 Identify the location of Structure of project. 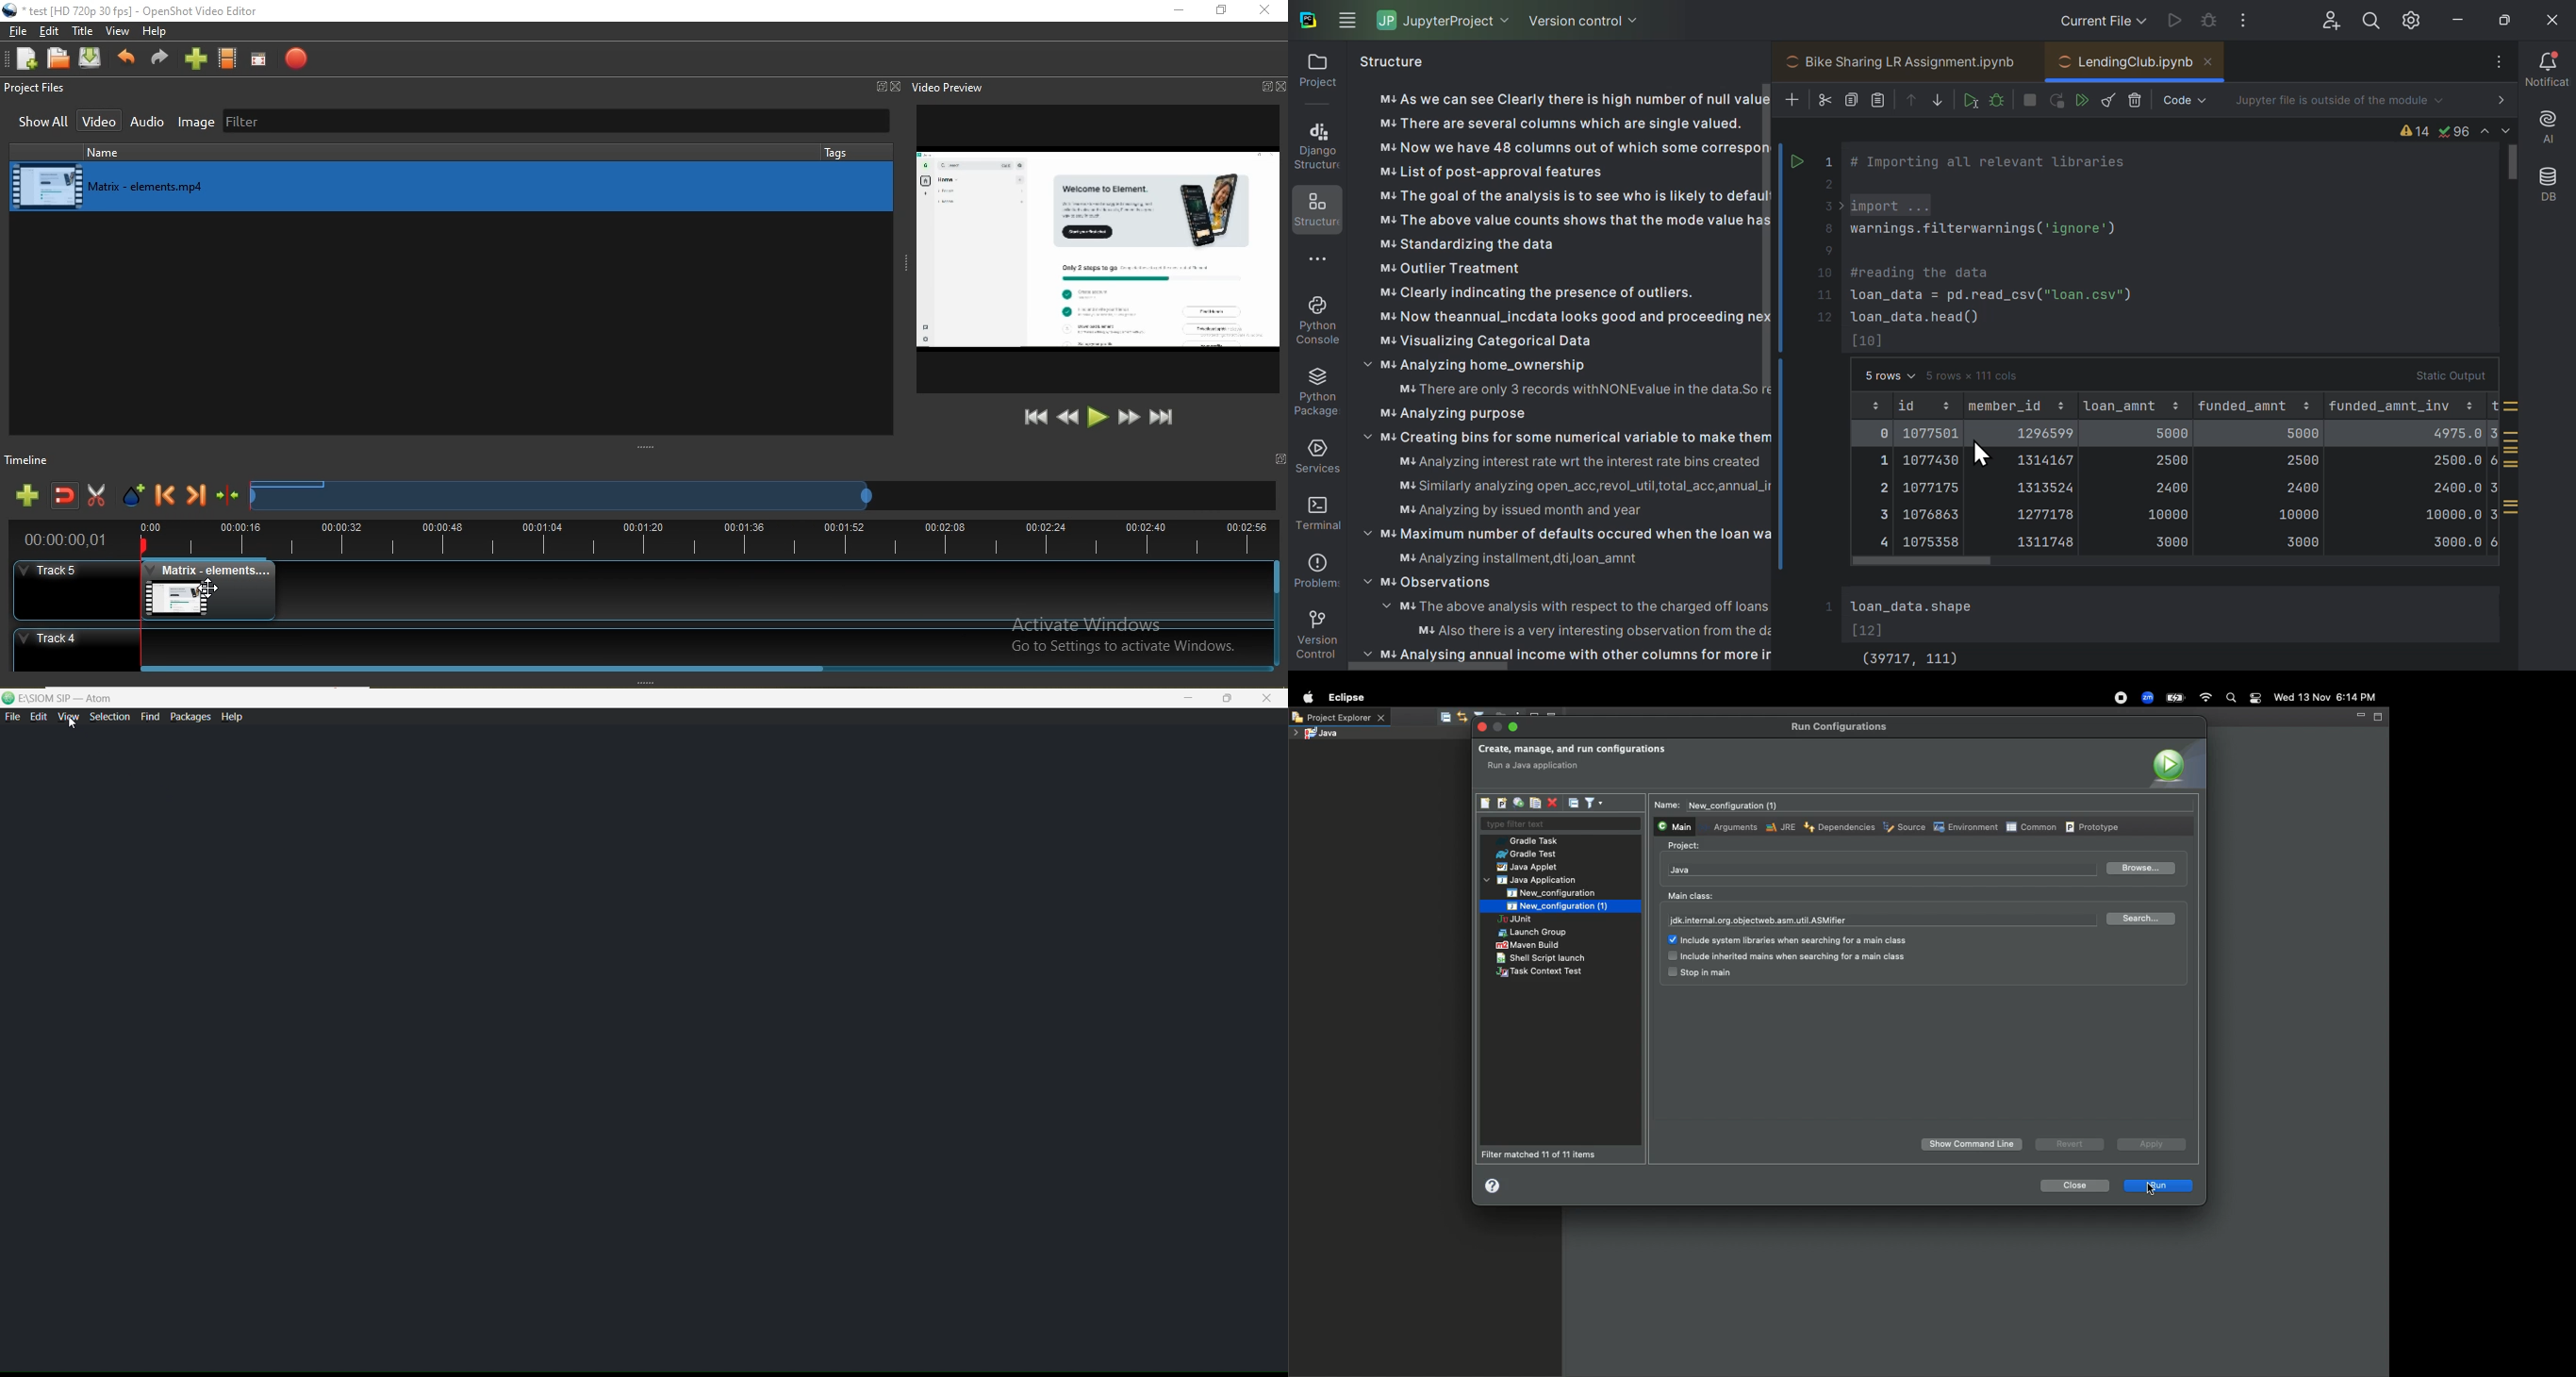
(1563, 352).